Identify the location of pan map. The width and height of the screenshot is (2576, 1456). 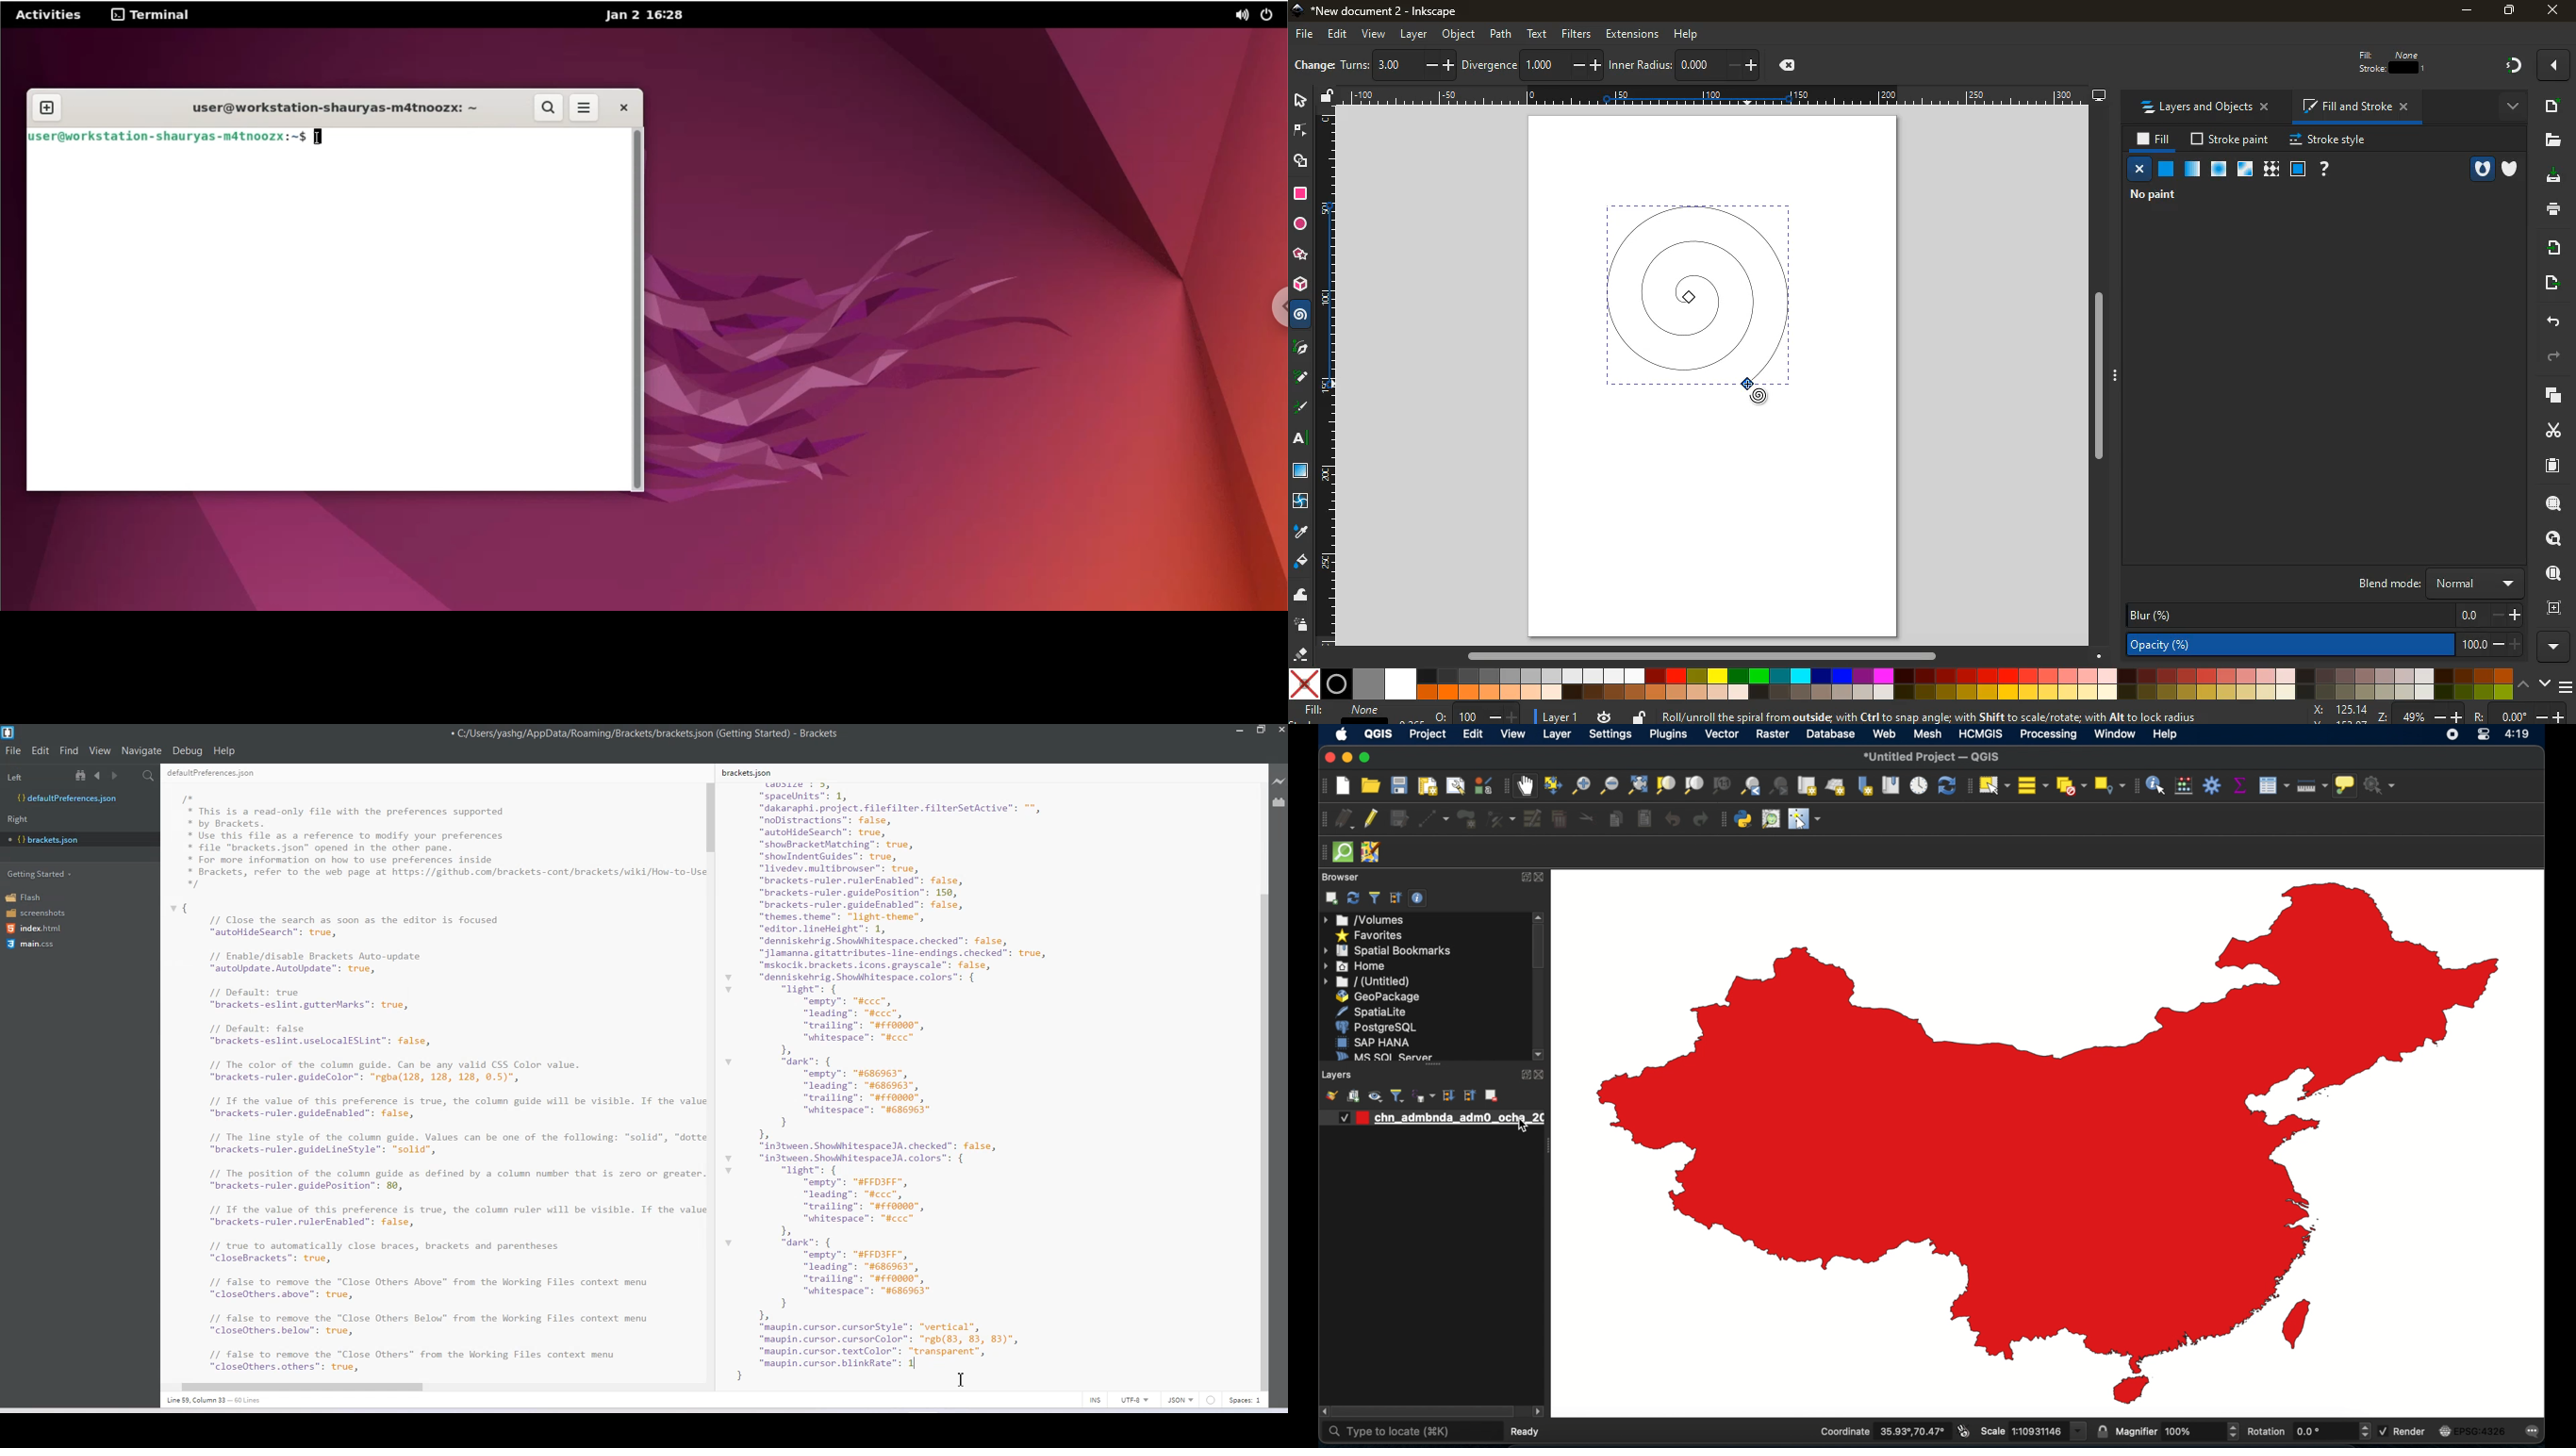
(1525, 787).